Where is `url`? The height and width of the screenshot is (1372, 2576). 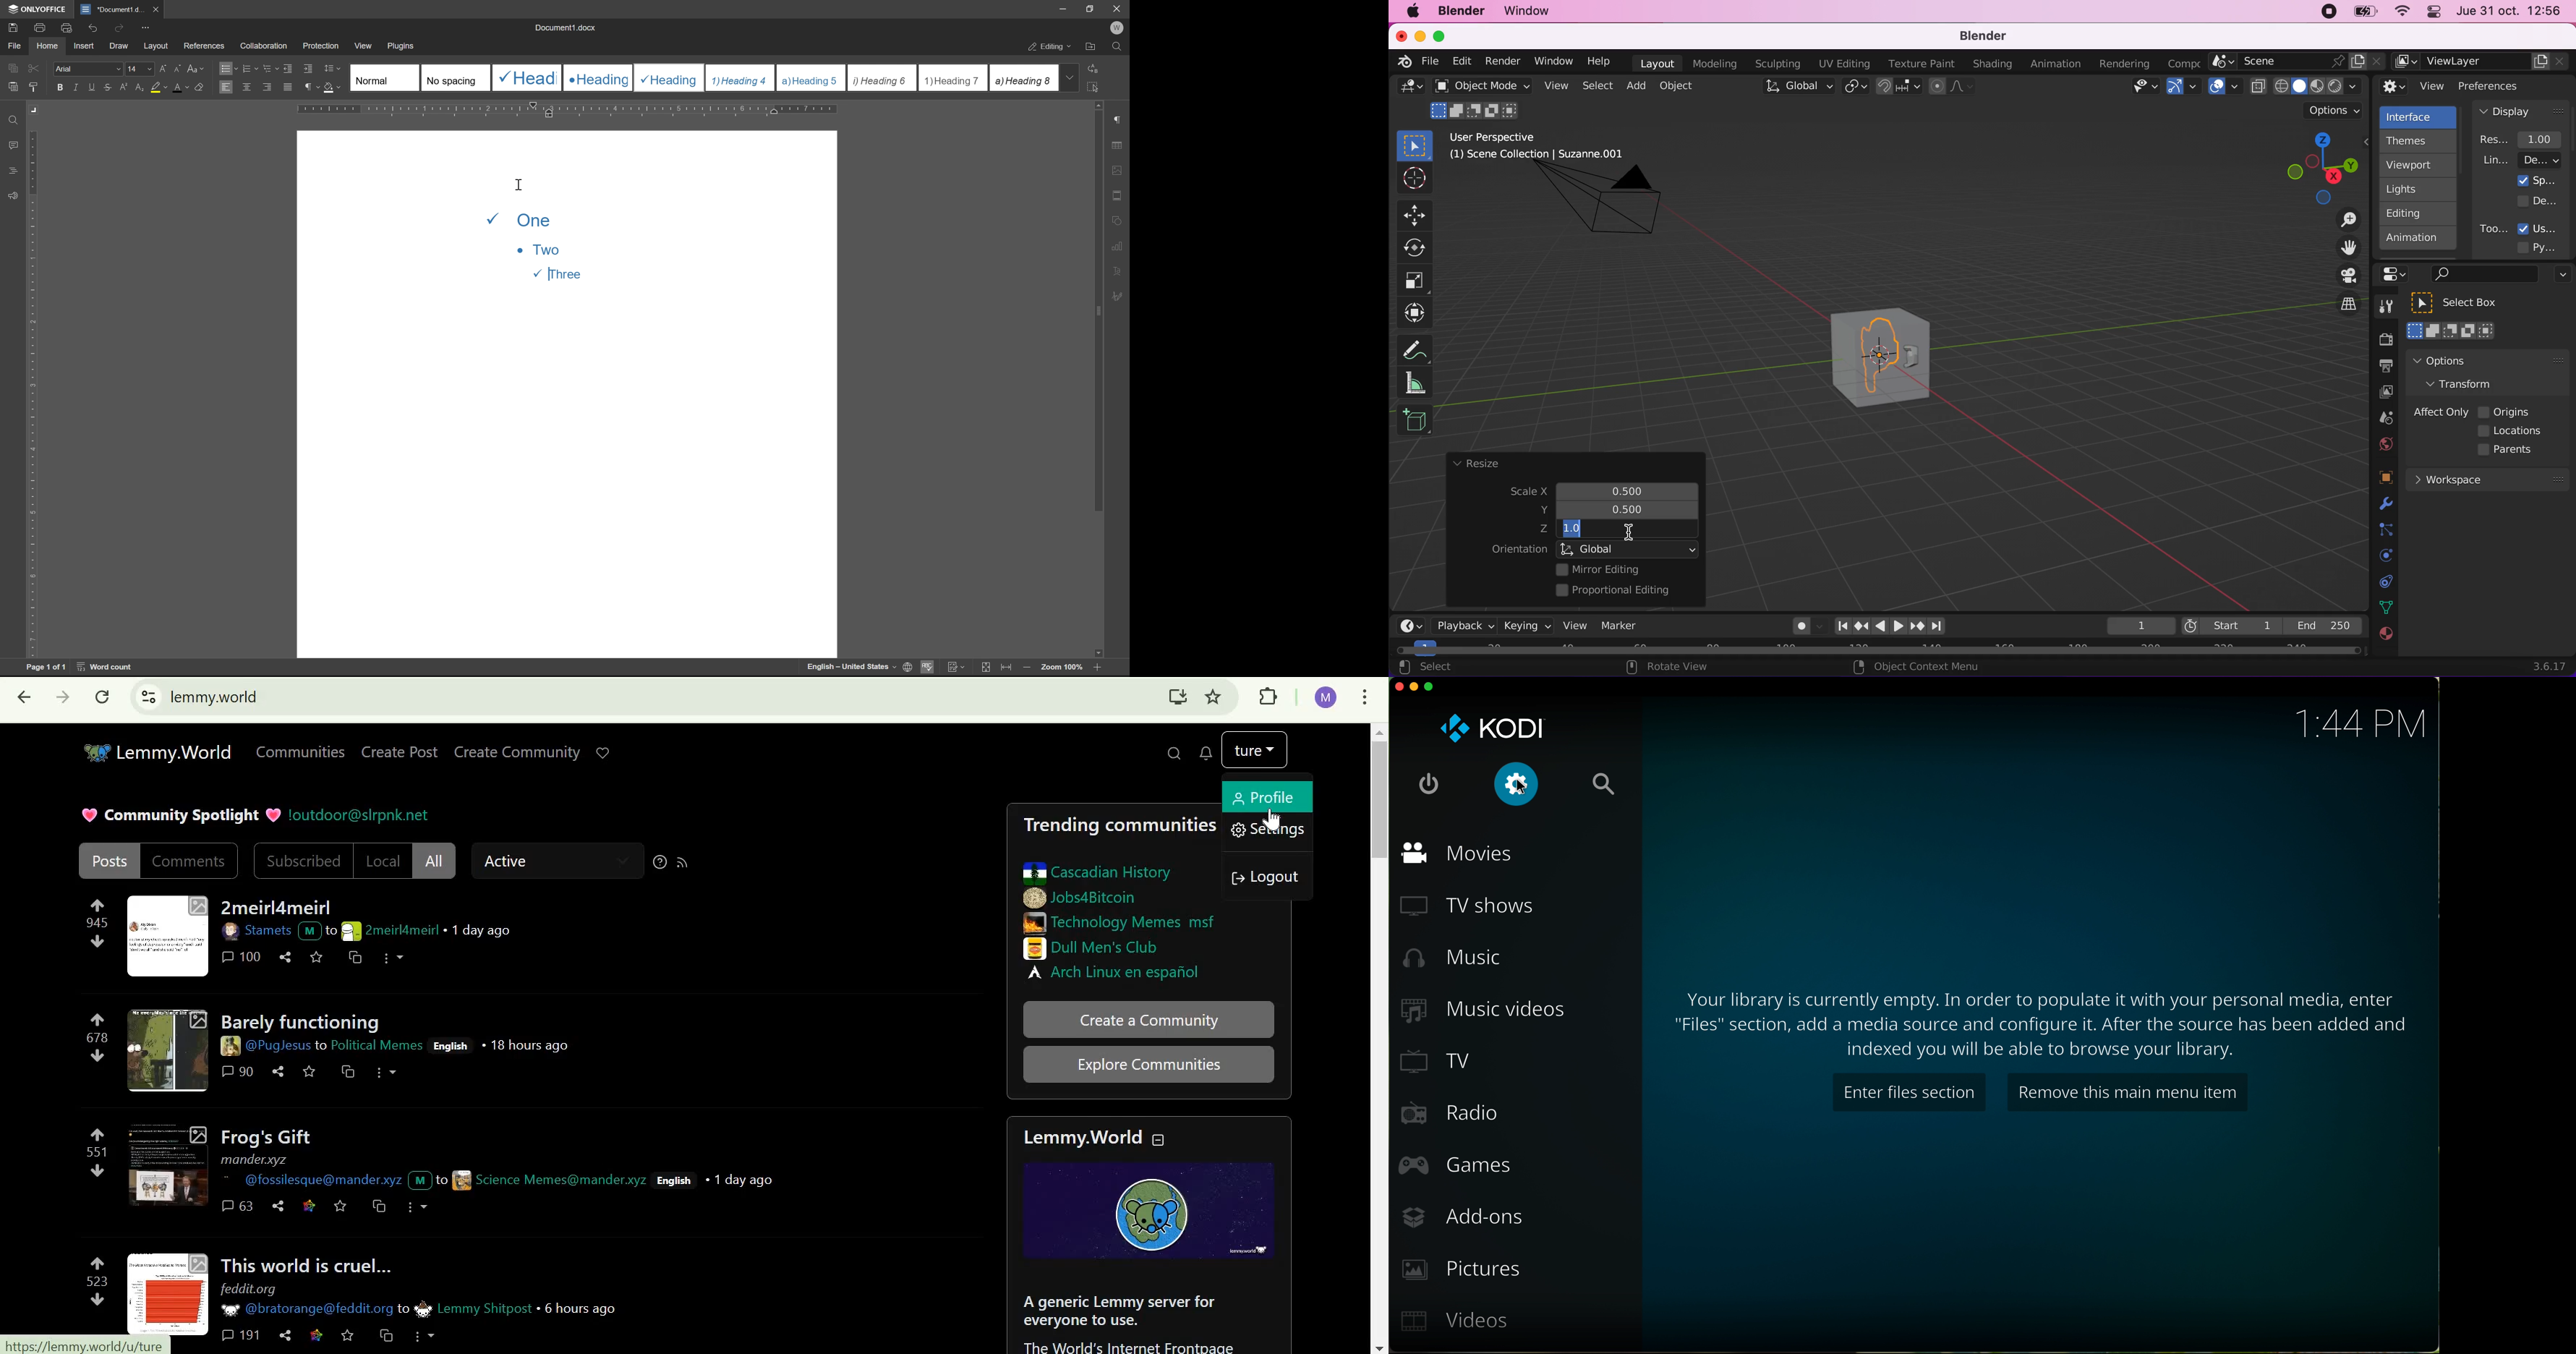 url is located at coordinates (85, 1345).